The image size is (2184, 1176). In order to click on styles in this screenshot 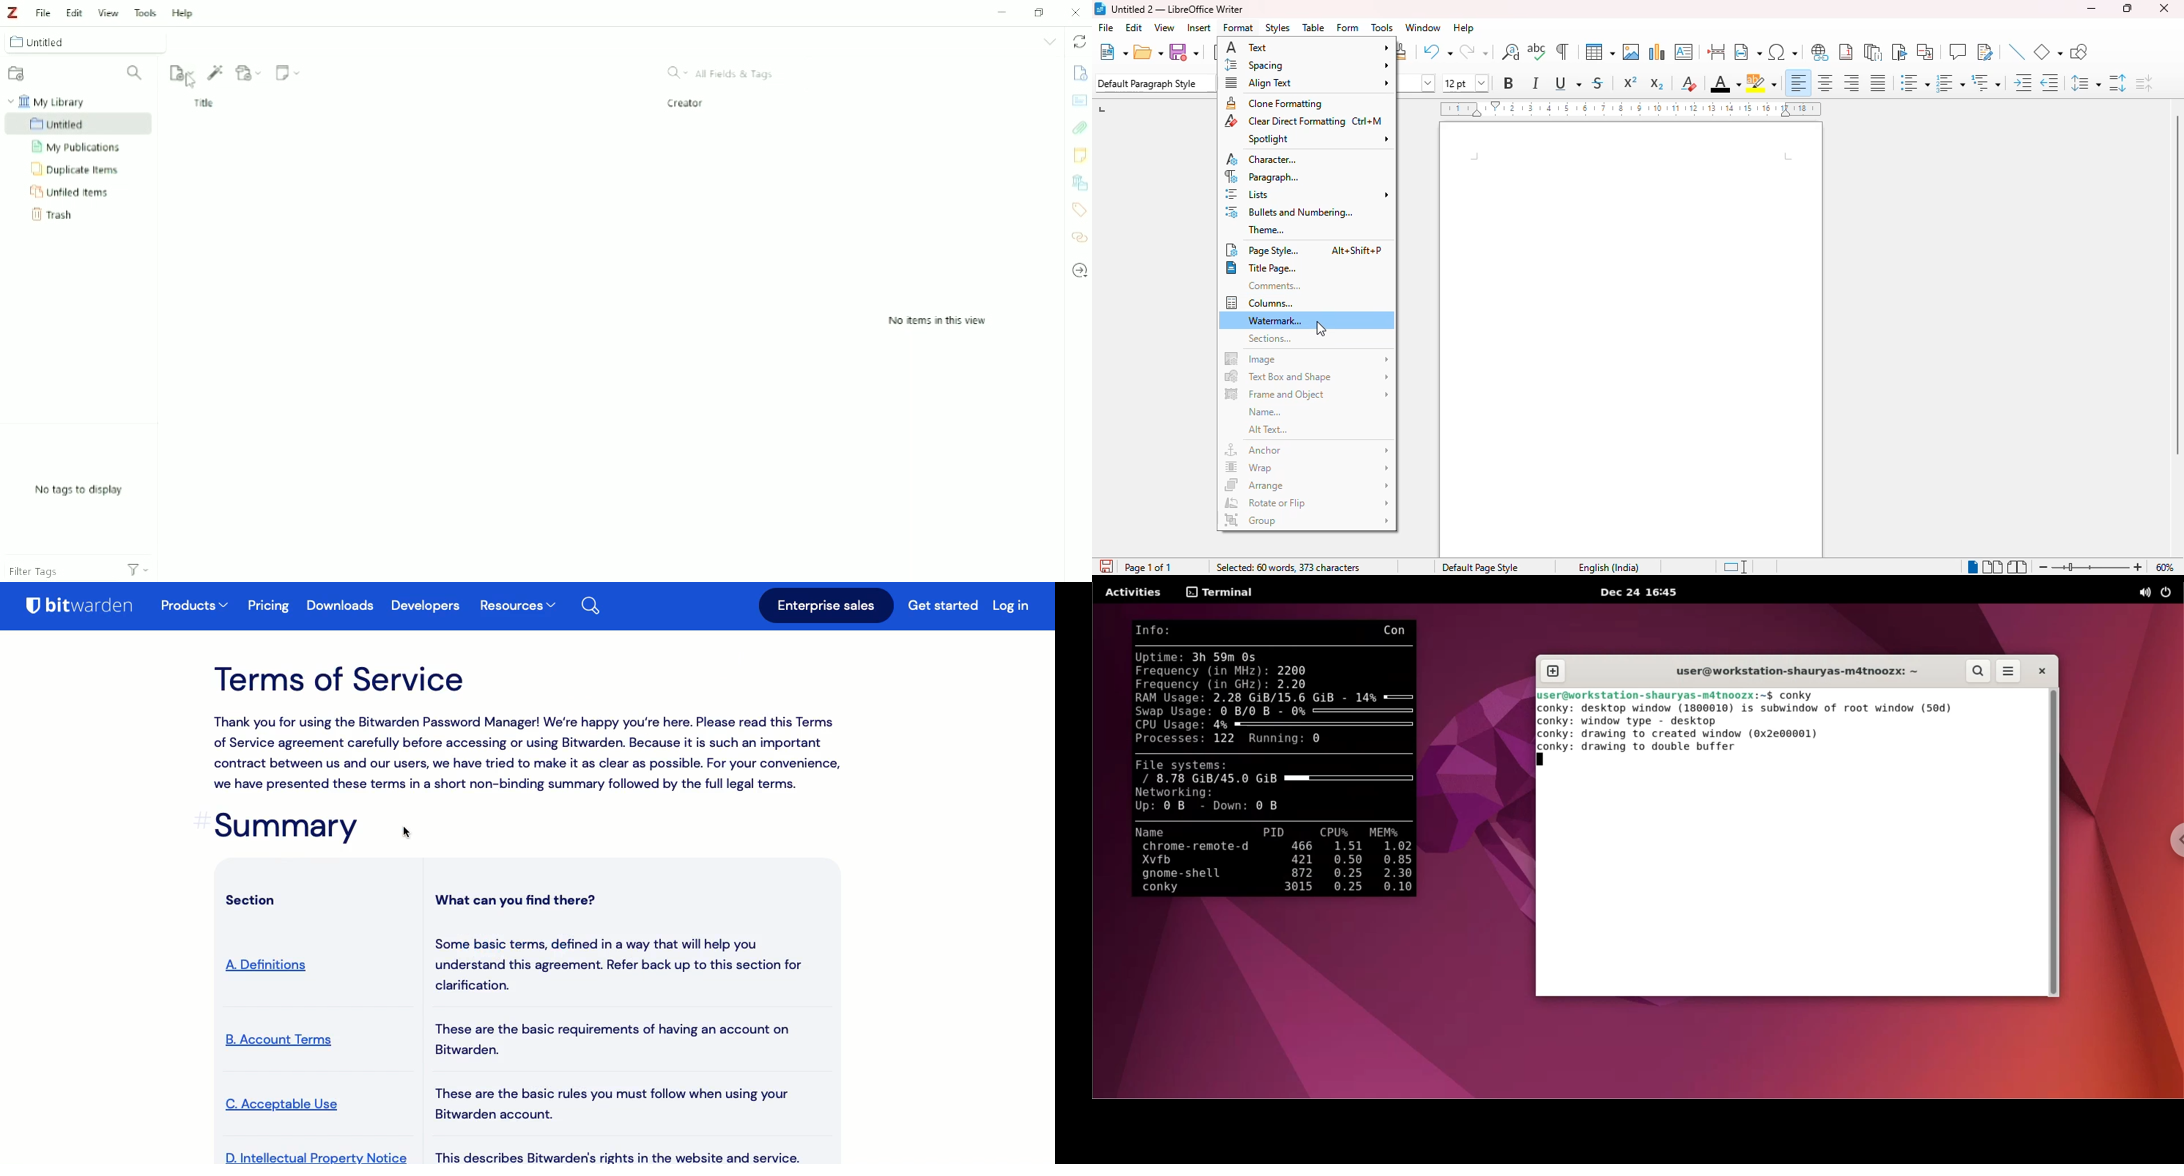, I will do `click(1277, 27)`.